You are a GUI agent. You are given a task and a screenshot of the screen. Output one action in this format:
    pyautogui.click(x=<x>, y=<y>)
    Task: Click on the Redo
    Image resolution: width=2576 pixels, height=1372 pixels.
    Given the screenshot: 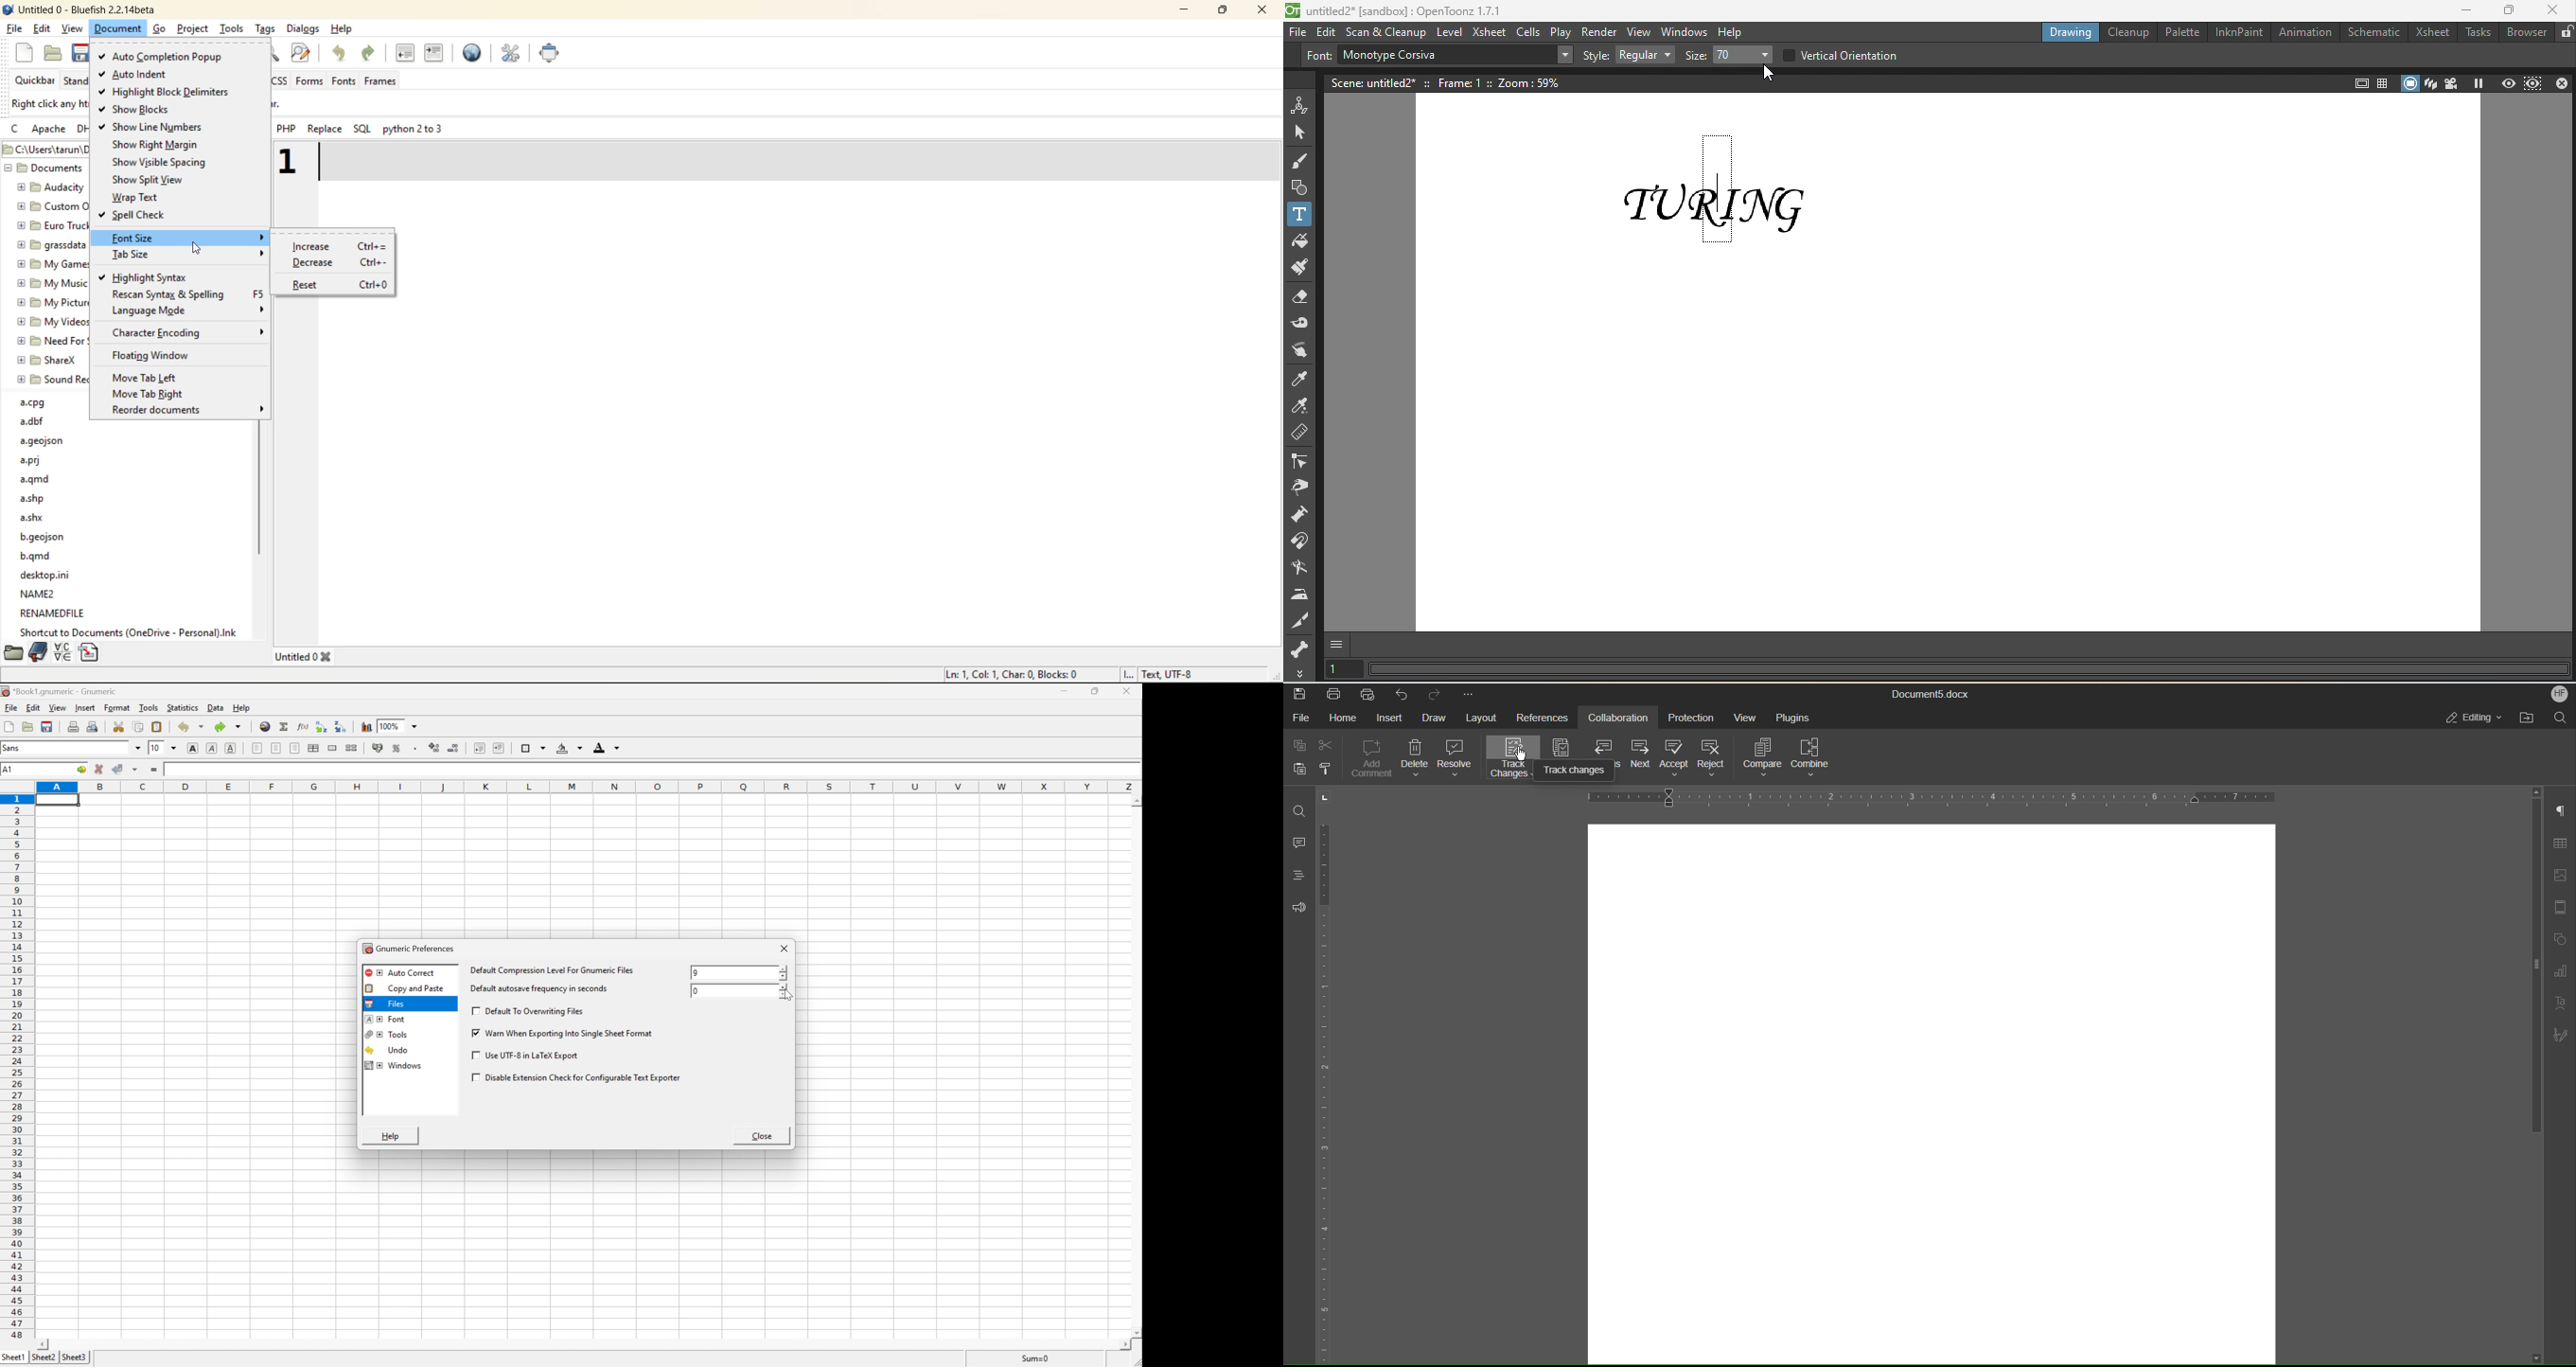 What is the action you would take?
    pyautogui.click(x=1433, y=692)
    